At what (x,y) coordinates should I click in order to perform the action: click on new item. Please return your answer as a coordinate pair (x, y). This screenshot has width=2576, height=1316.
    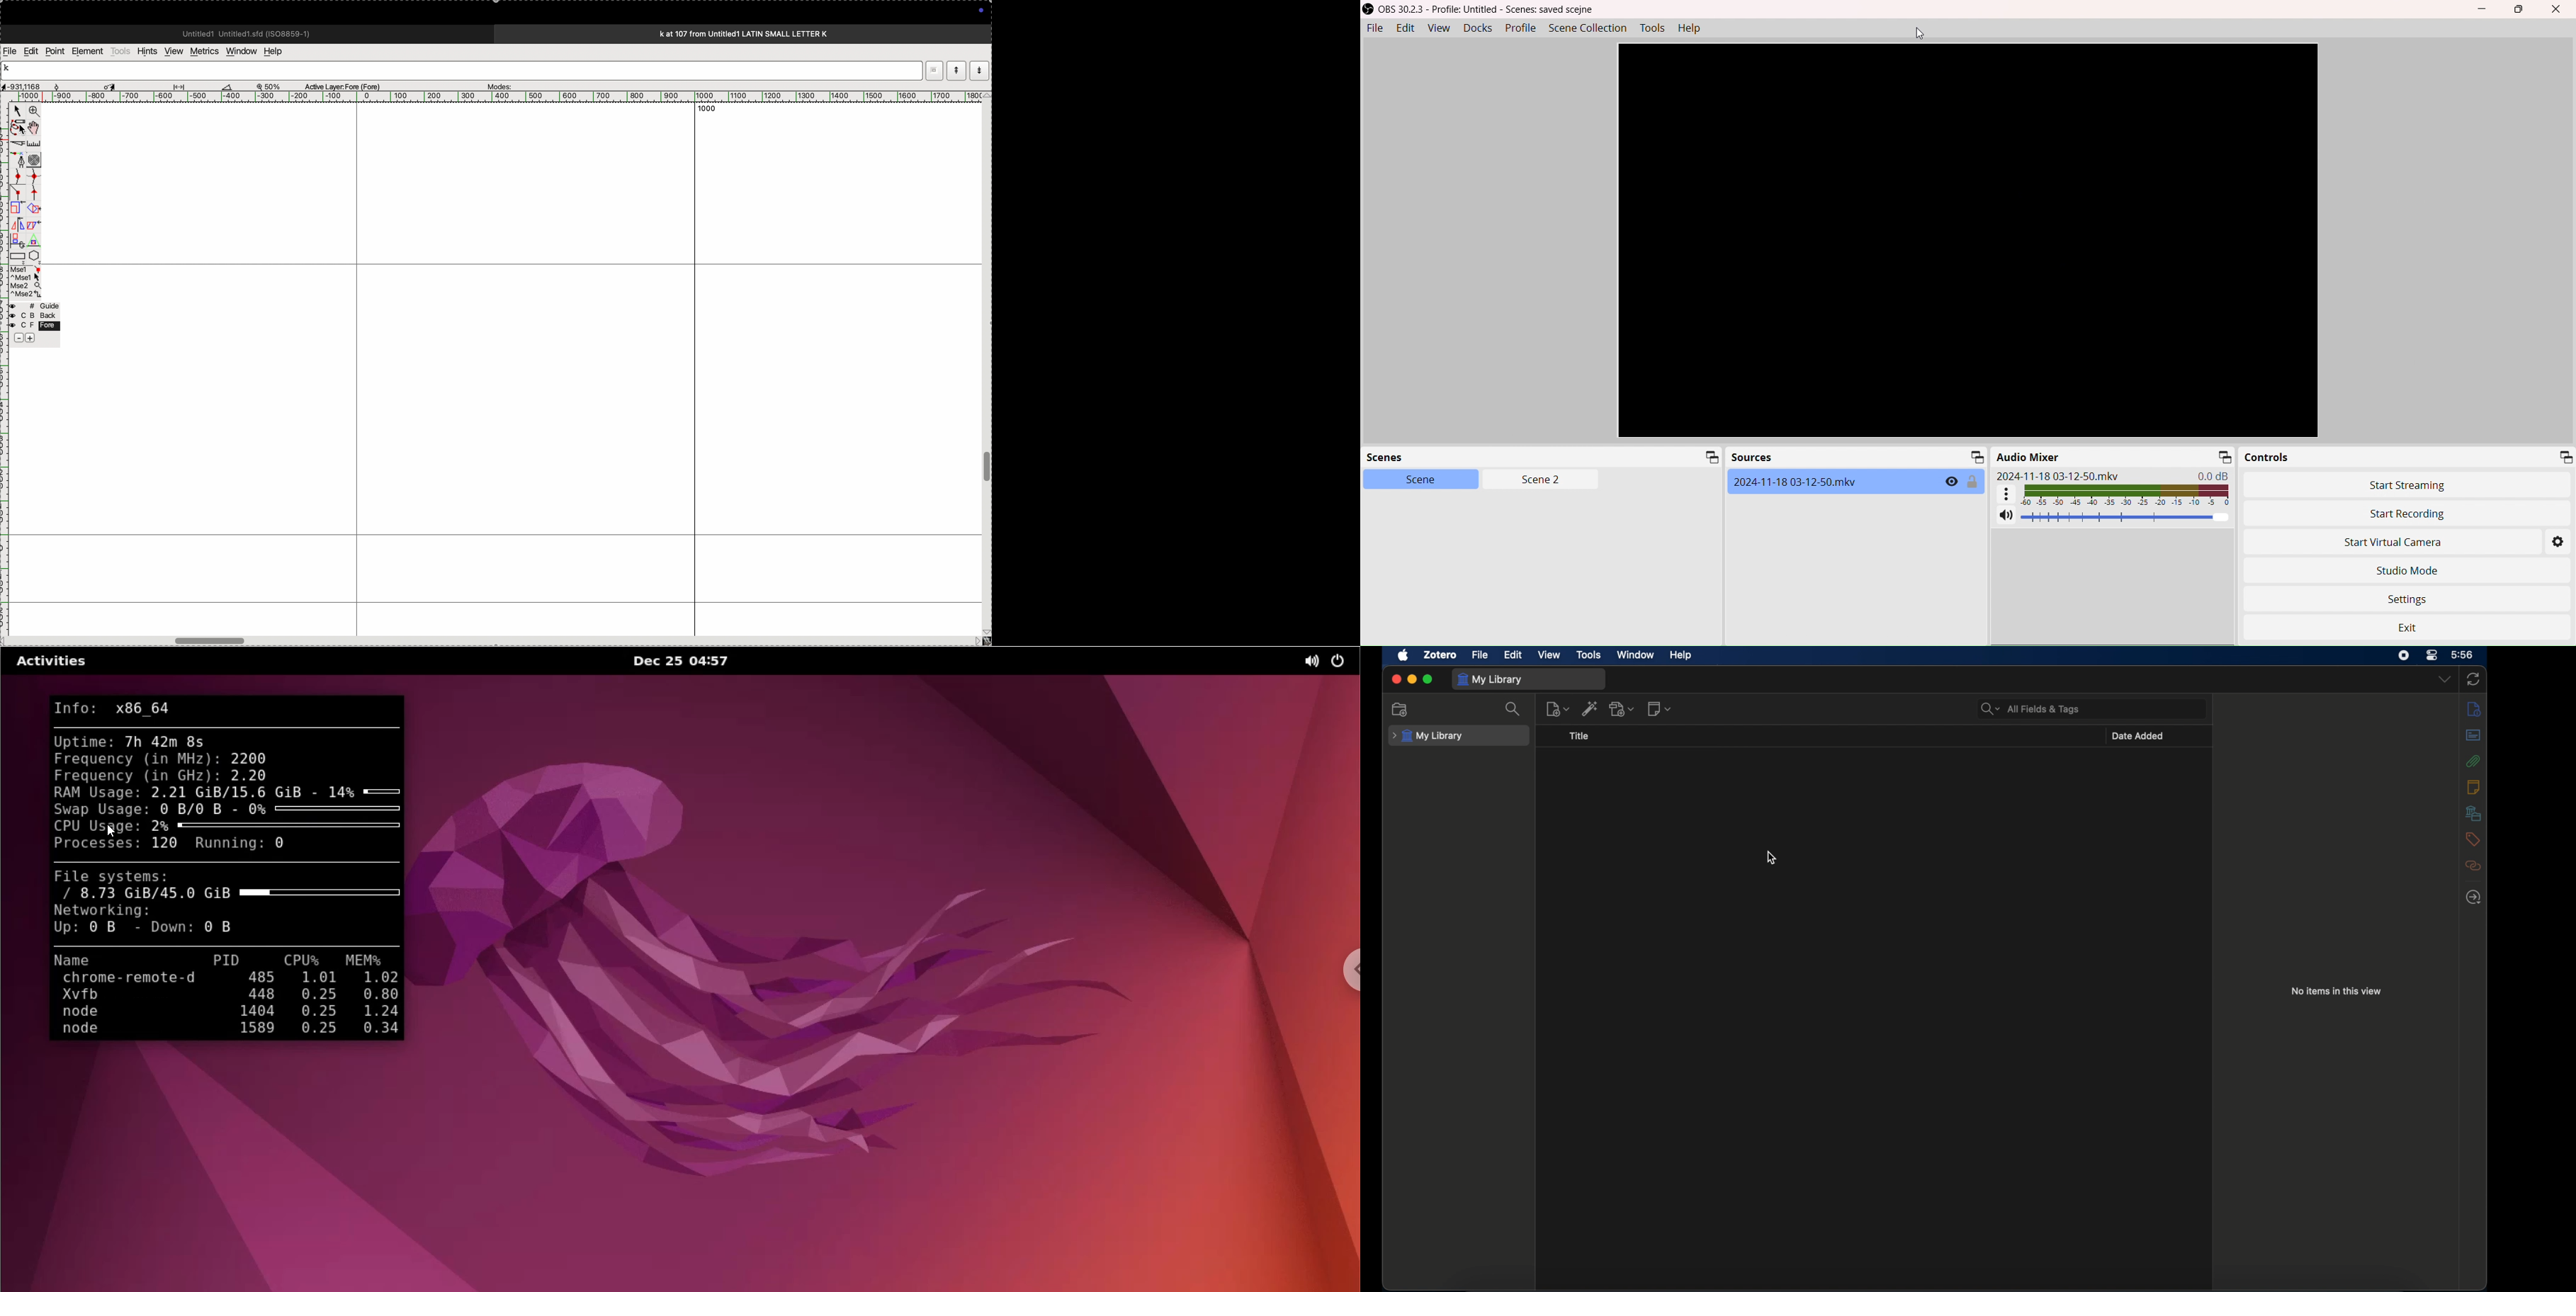
    Looking at the image, I should click on (1558, 709).